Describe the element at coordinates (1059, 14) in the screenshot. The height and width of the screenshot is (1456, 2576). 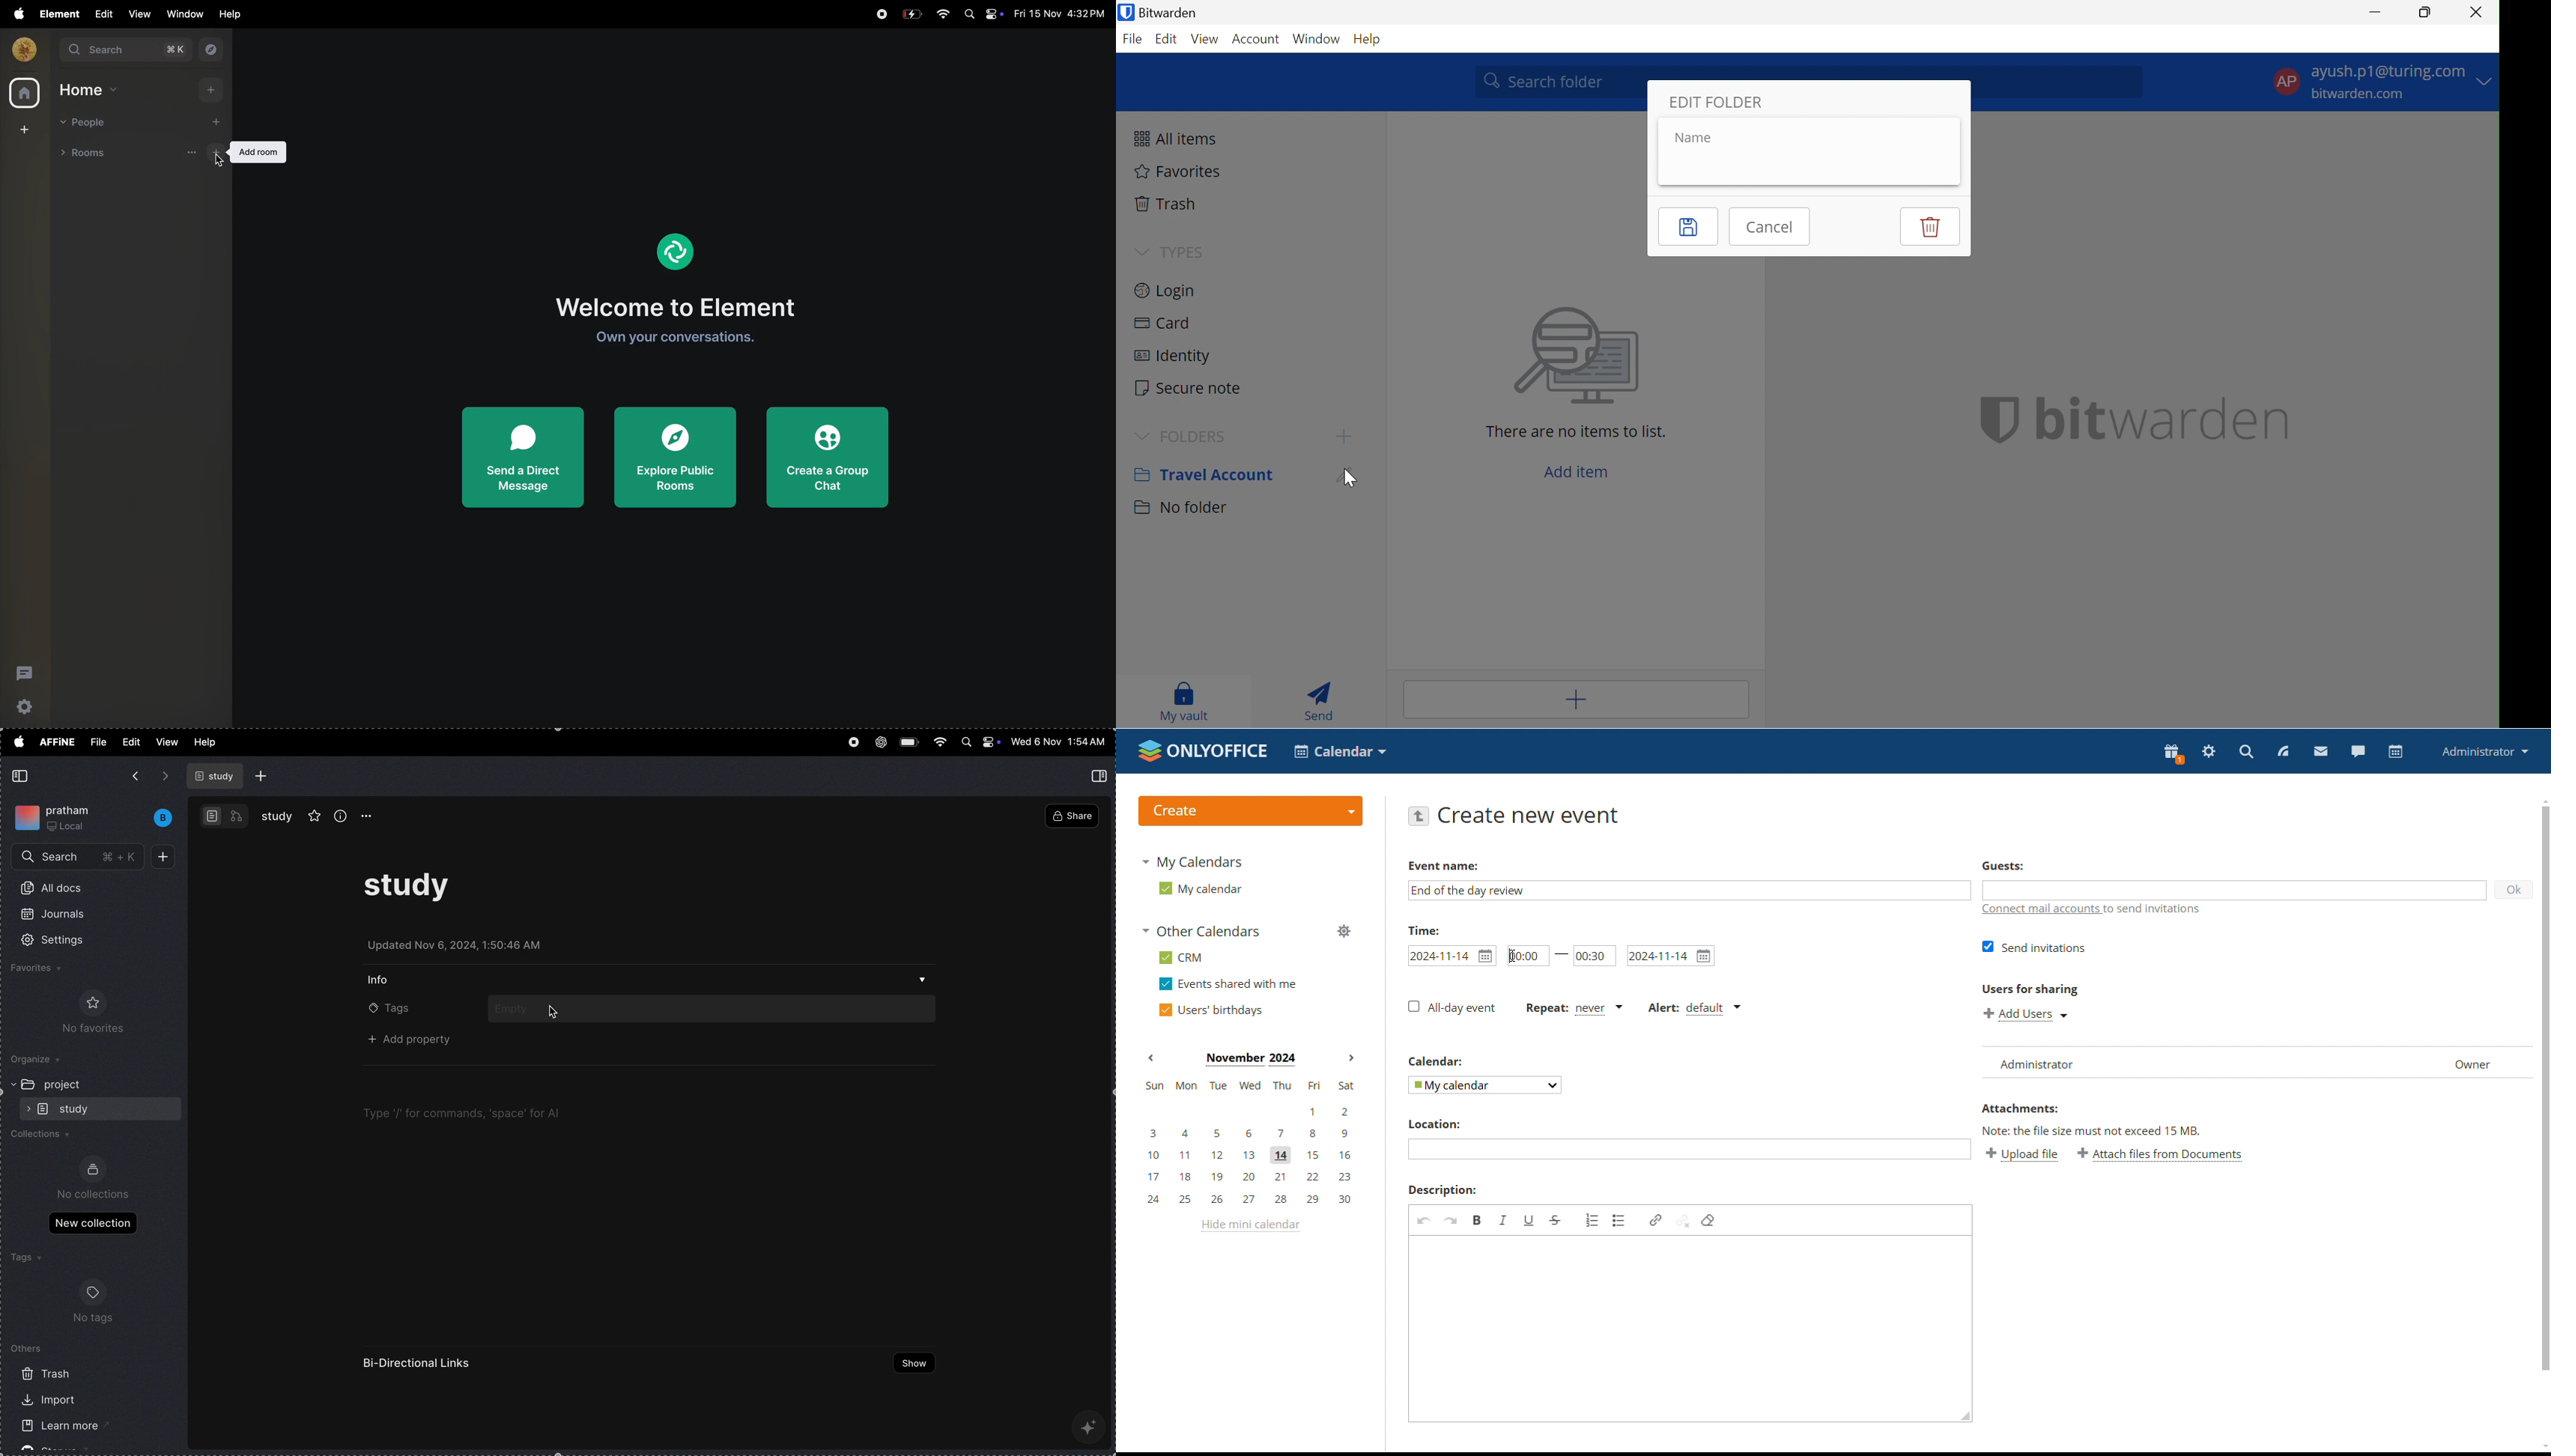
I see `date and time` at that location.